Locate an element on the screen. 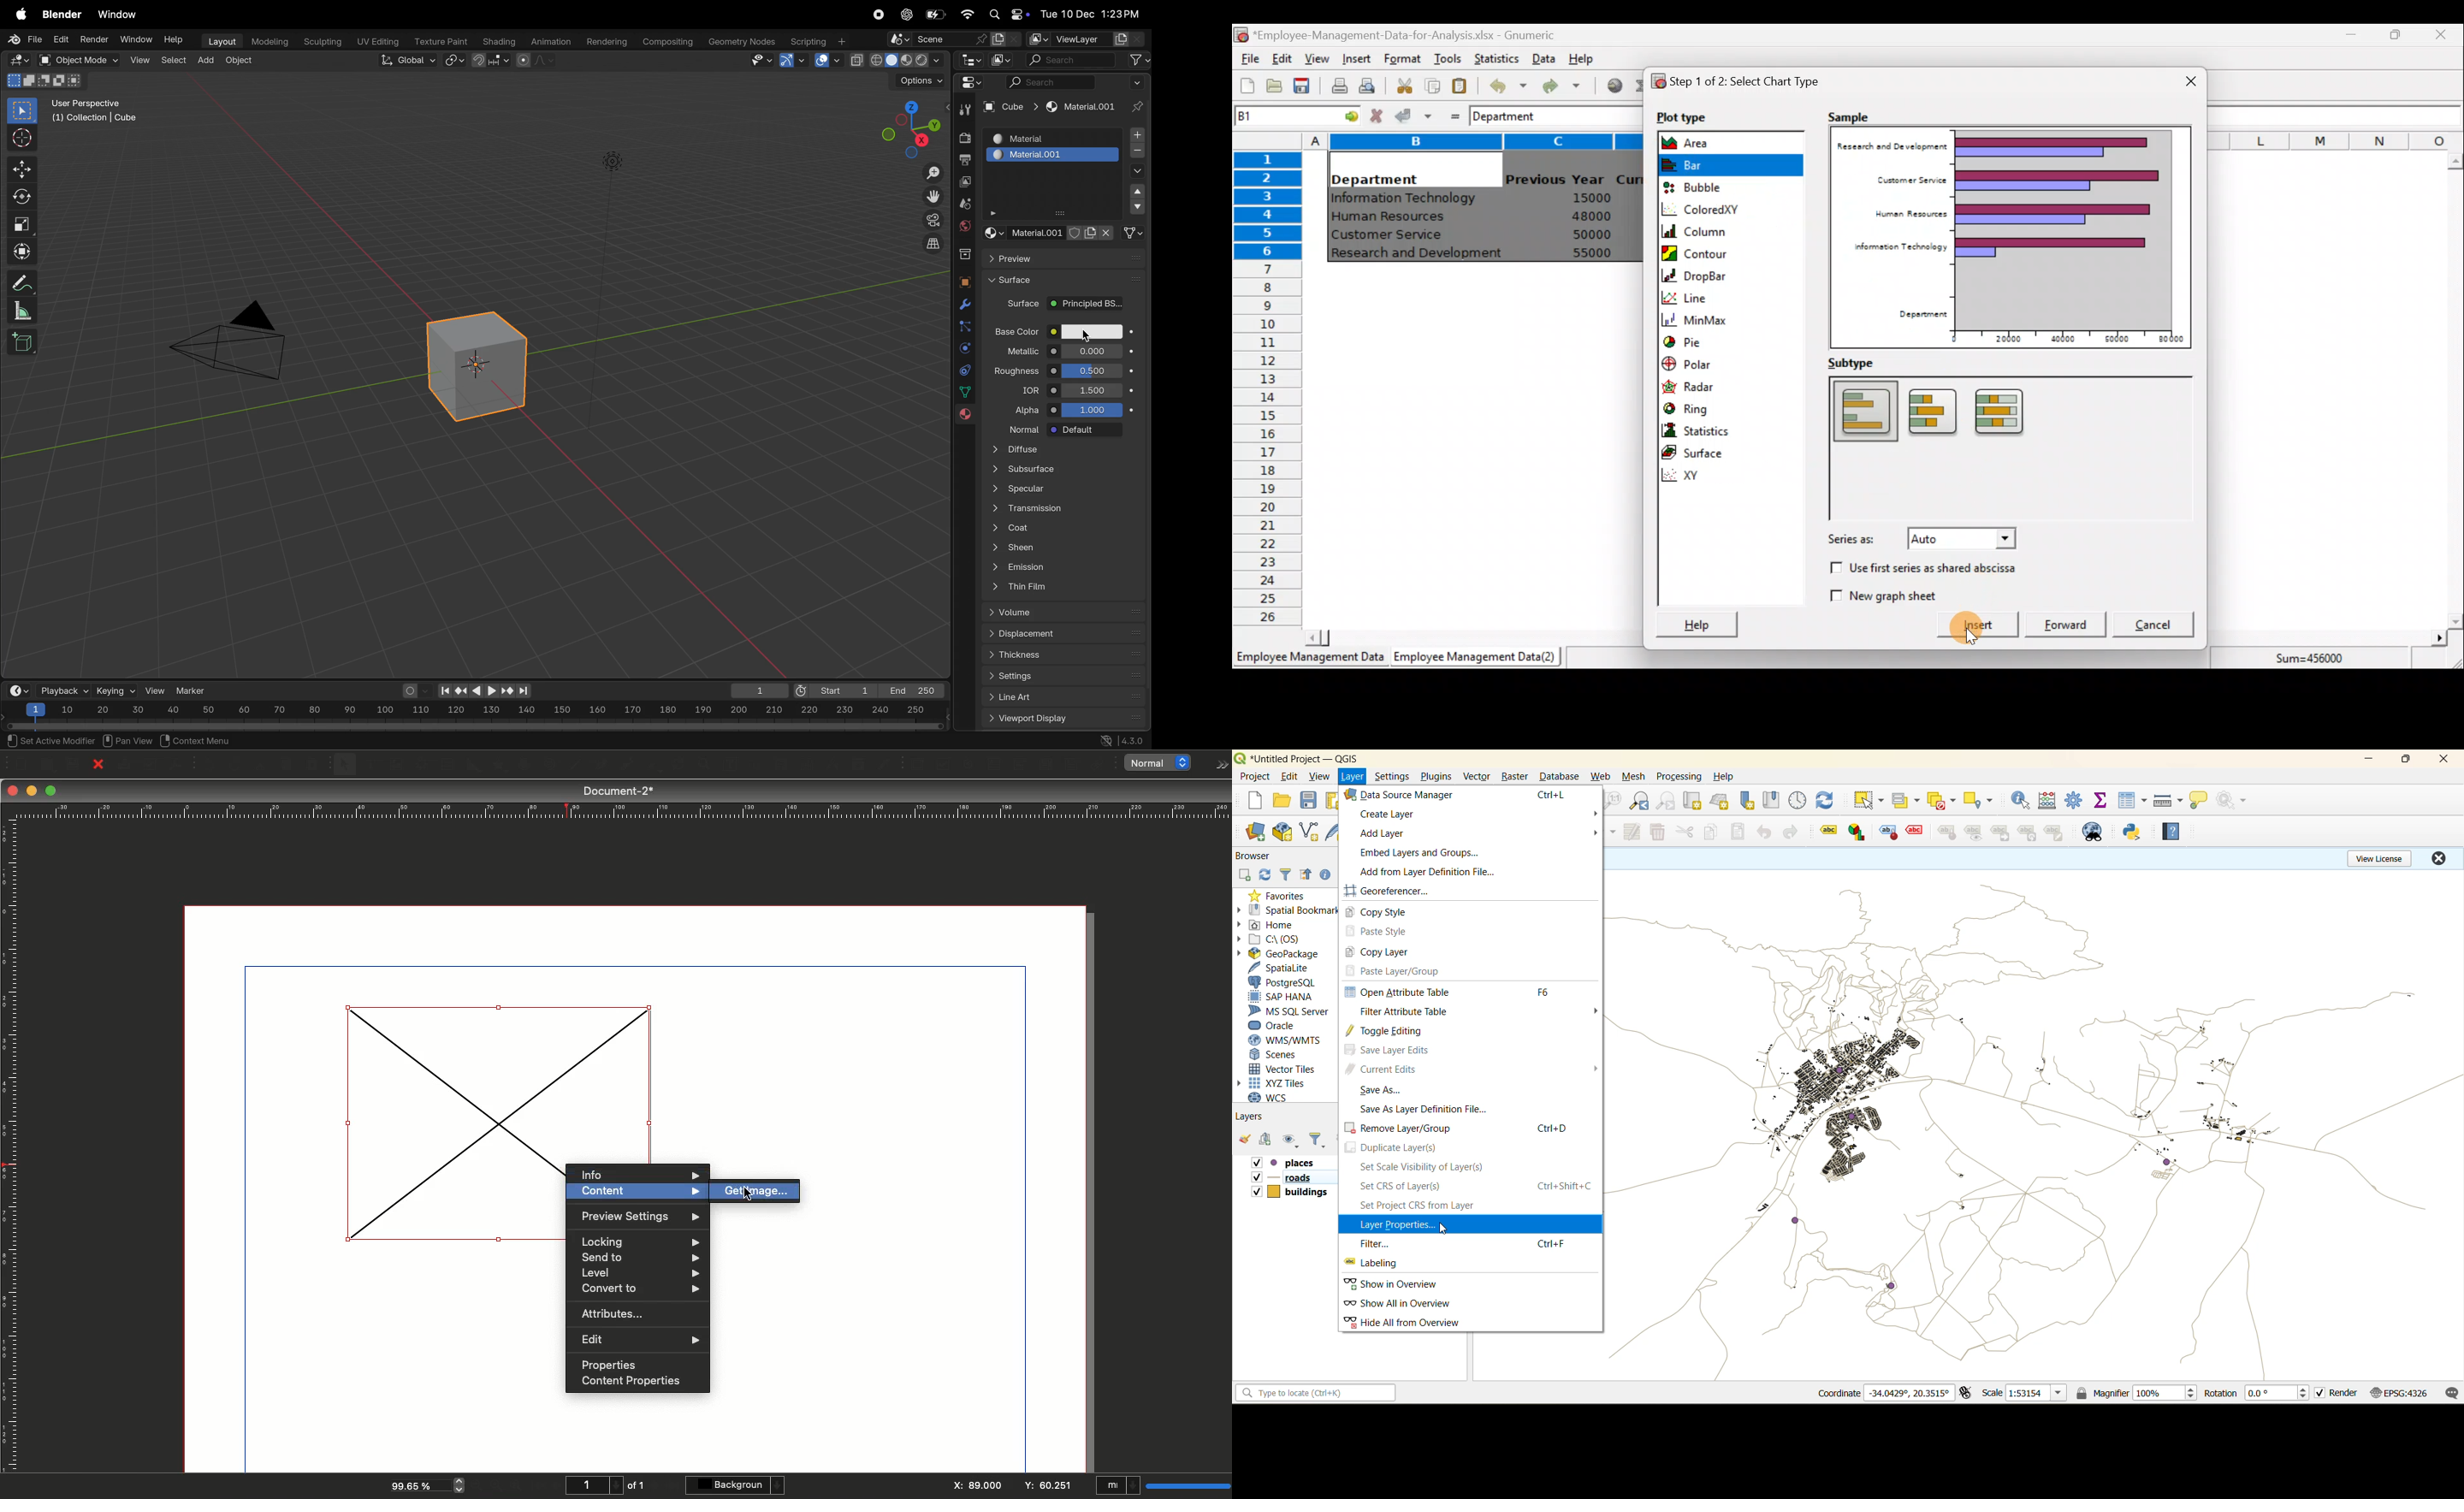 This screenshot has height=1512, width=2464. 60000 is located at coordinates (2113, 338).